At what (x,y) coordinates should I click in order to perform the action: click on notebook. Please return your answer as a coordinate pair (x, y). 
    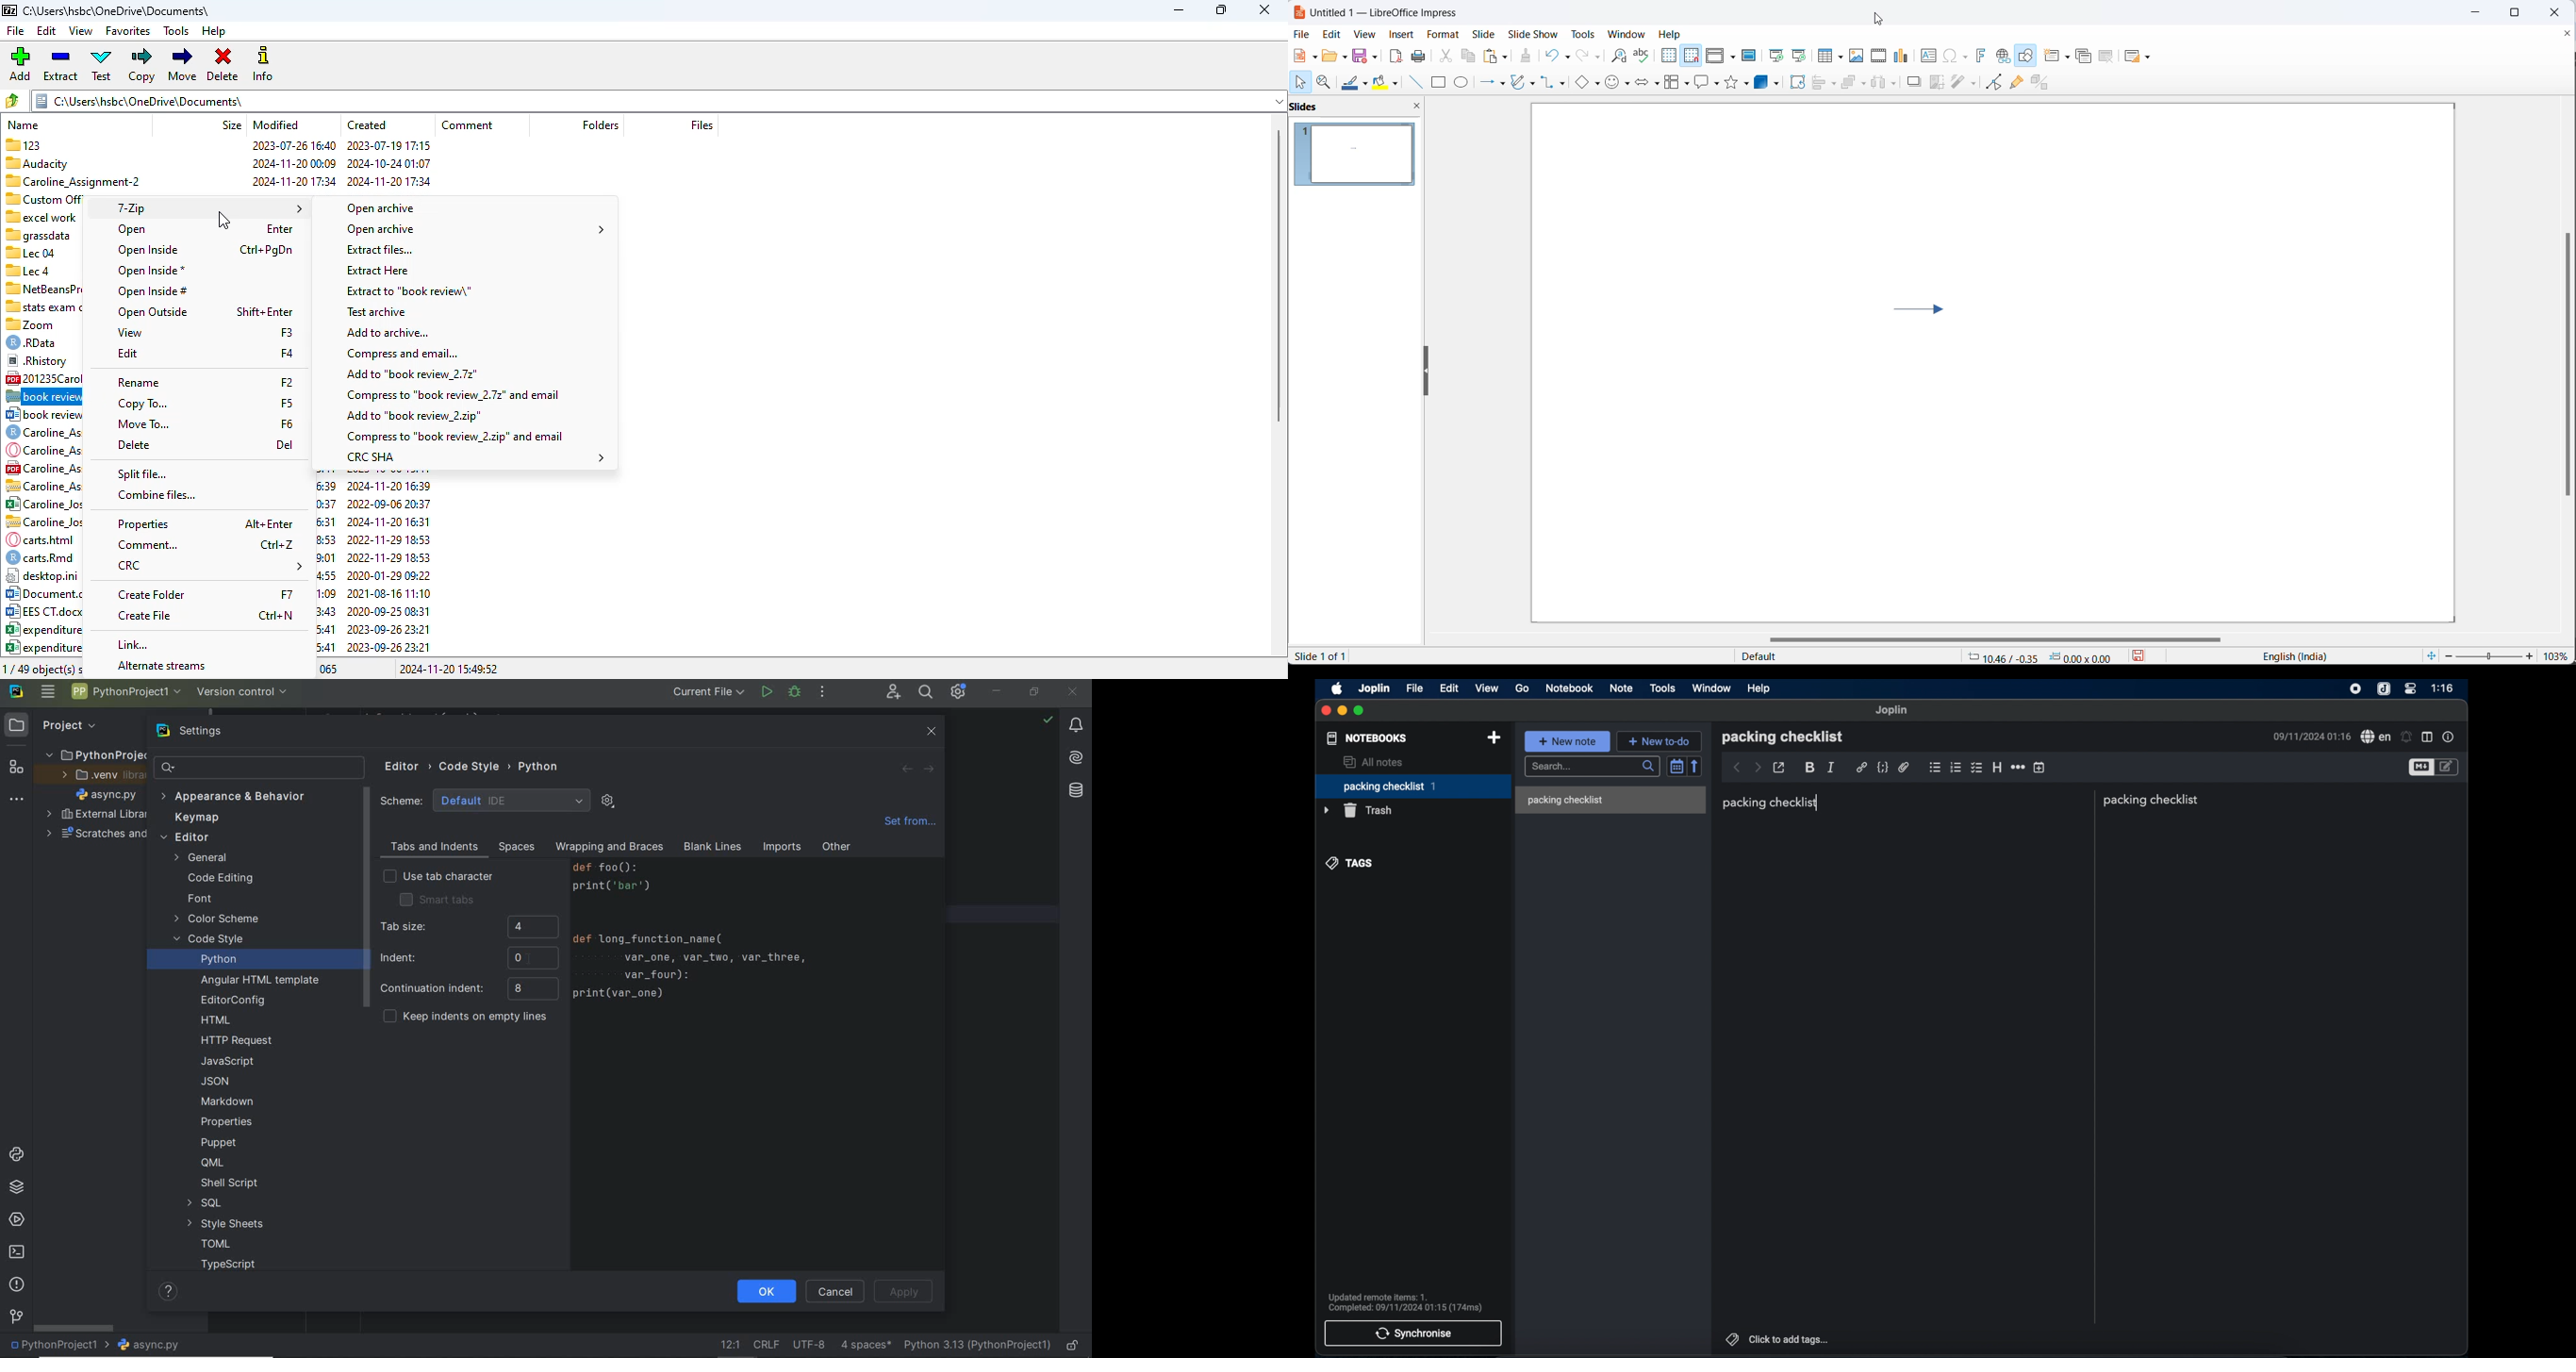
    Looking at the image, I should click on (1569, 688).